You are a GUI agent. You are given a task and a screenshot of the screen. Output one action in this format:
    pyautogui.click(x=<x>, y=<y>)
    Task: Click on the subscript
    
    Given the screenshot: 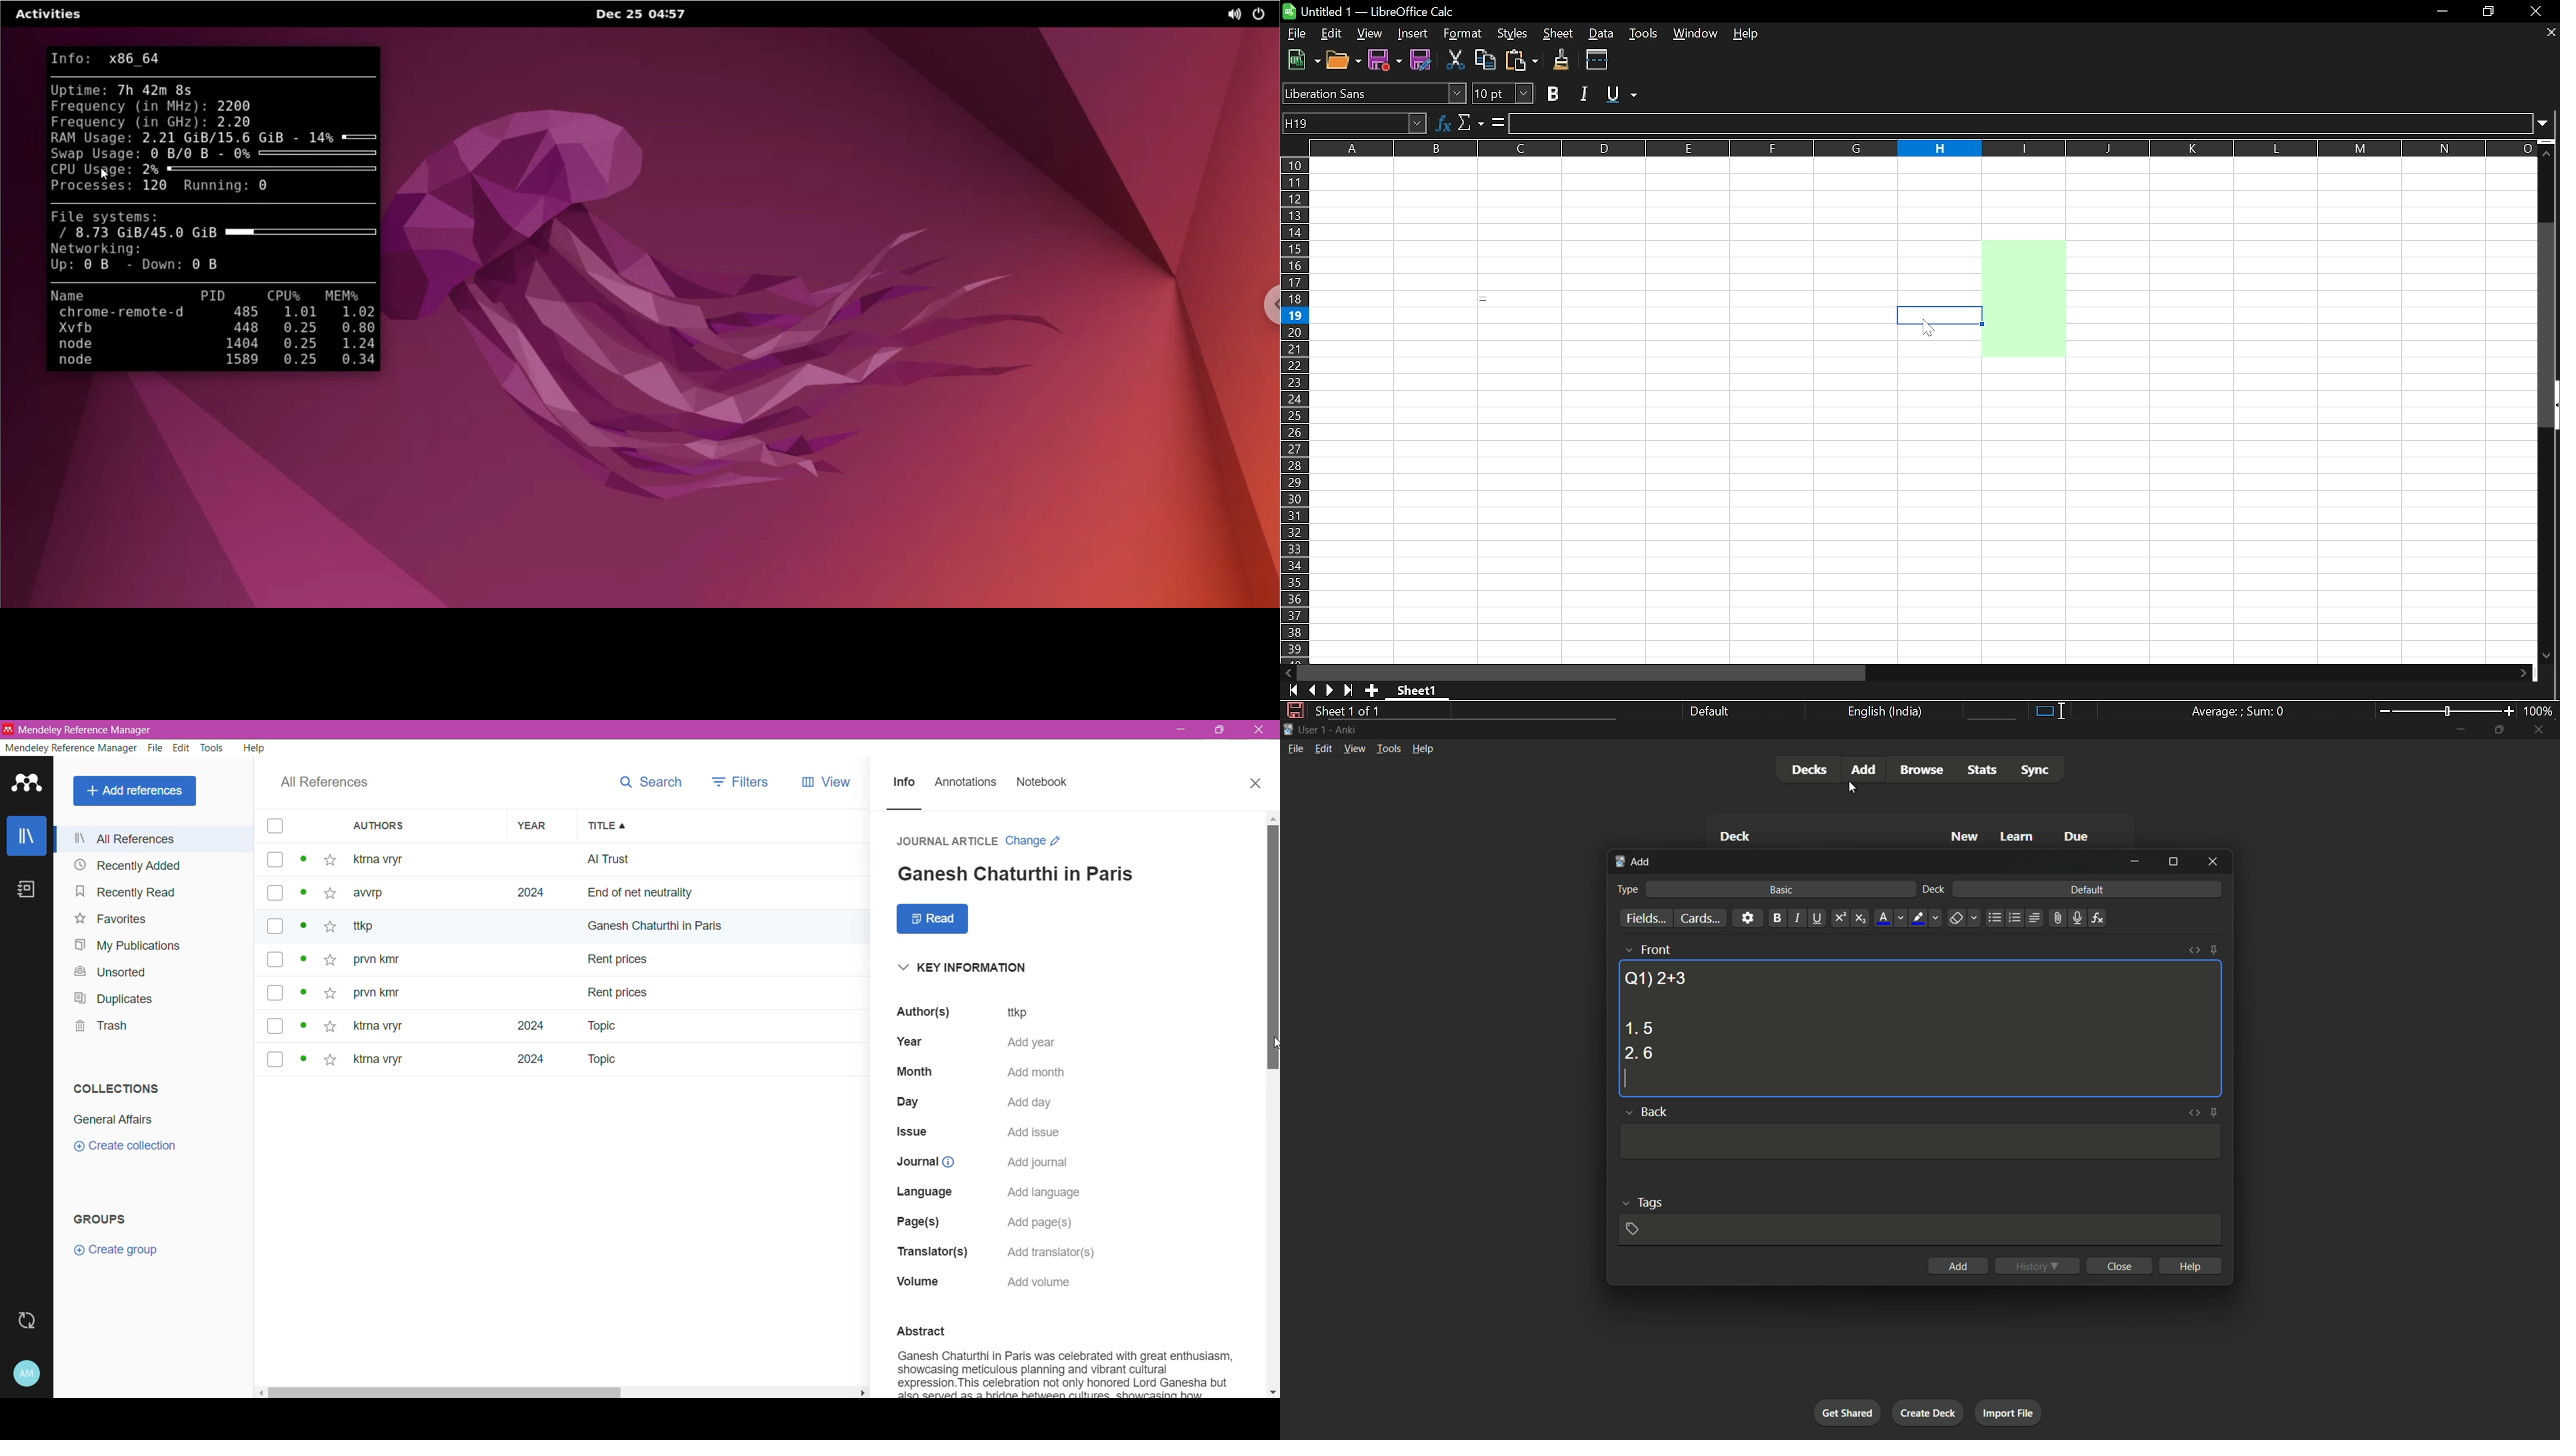 What is the action you would take?
    pyautogui.click(x=1860, y=919)
    